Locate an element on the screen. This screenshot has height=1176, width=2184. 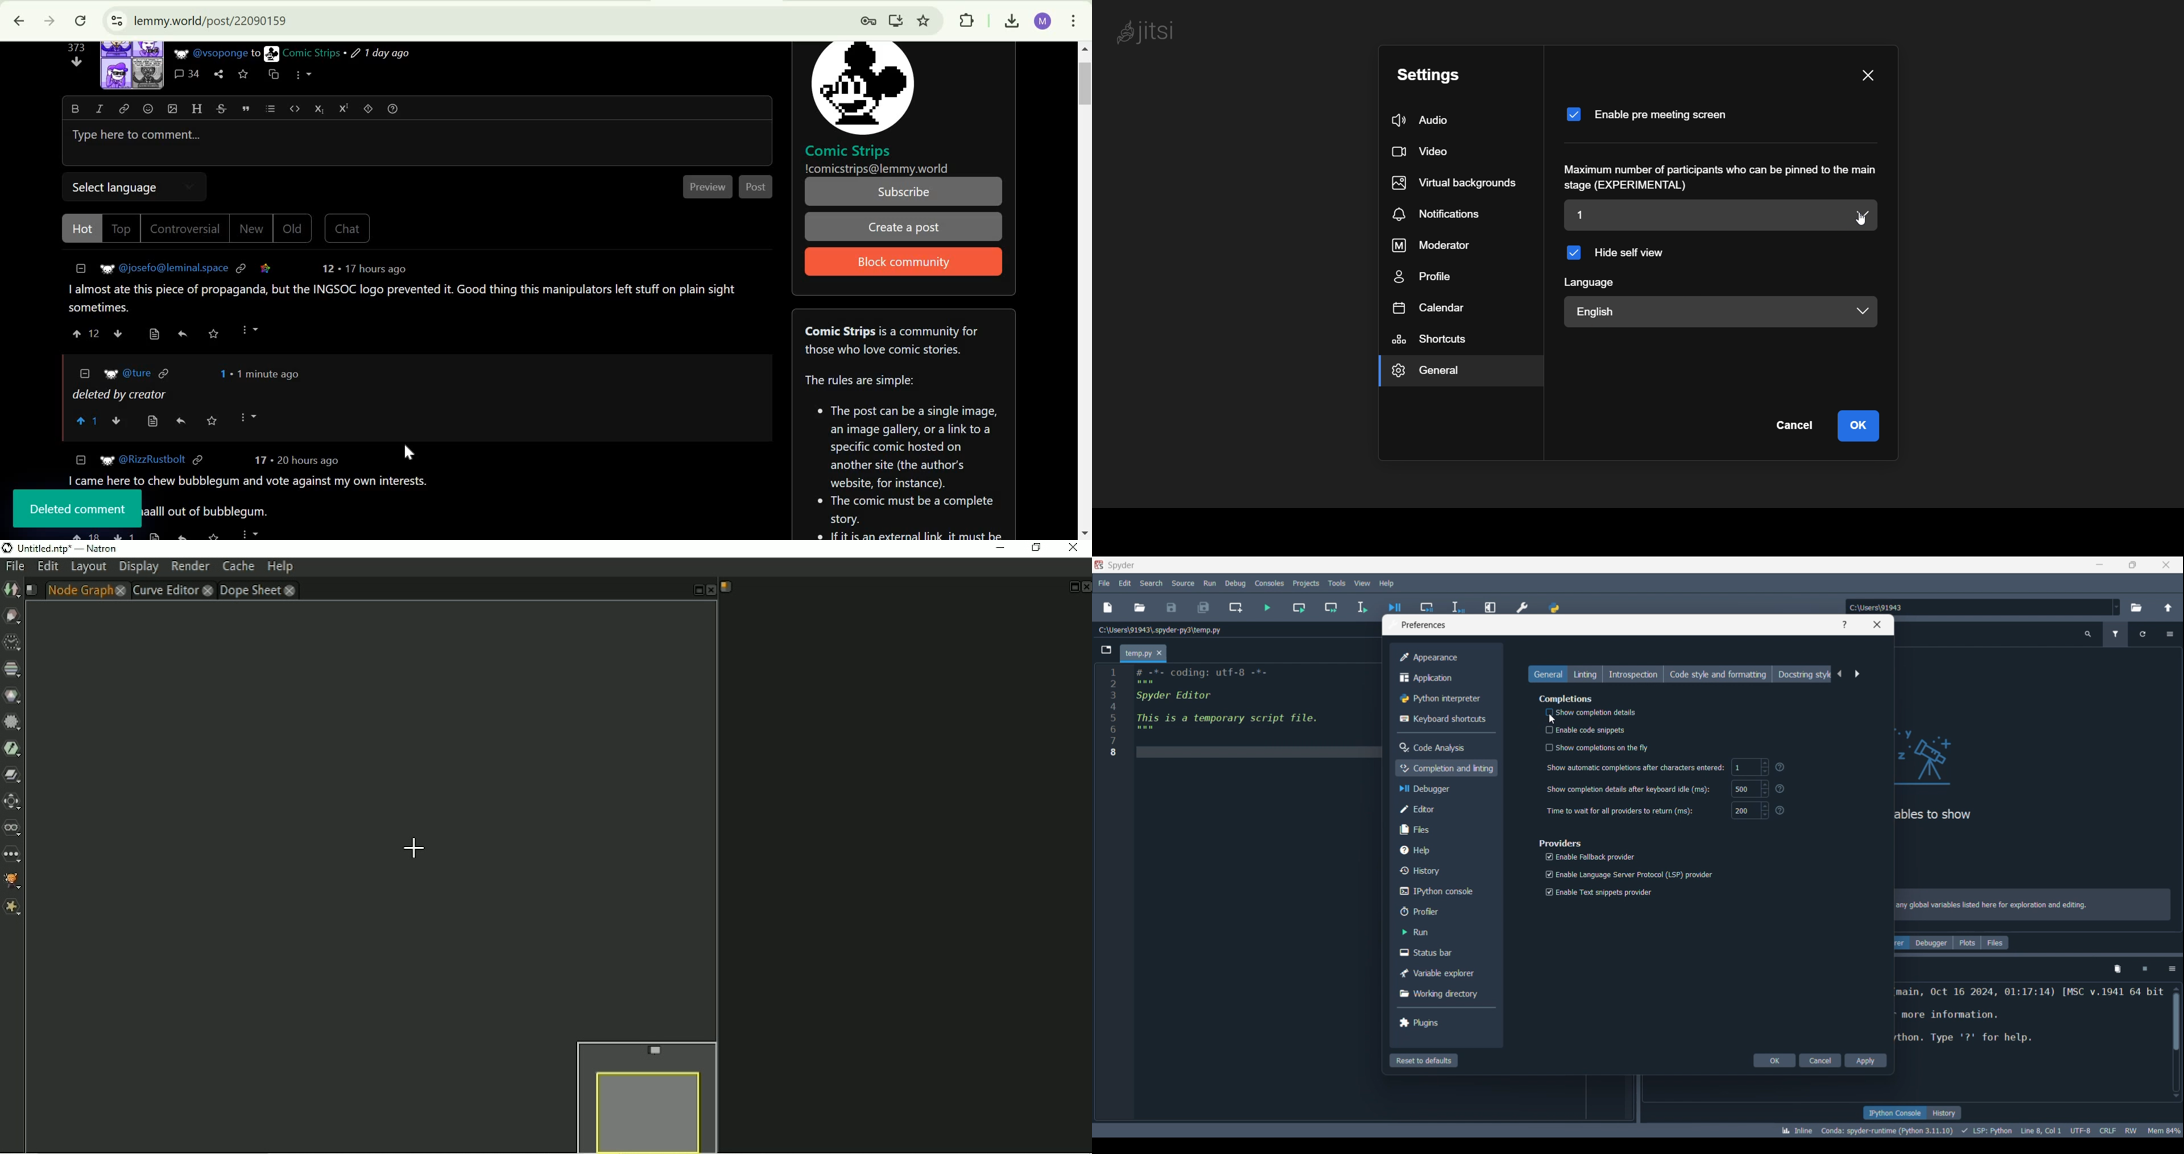
Open file is located at coordinates (1139, 608).